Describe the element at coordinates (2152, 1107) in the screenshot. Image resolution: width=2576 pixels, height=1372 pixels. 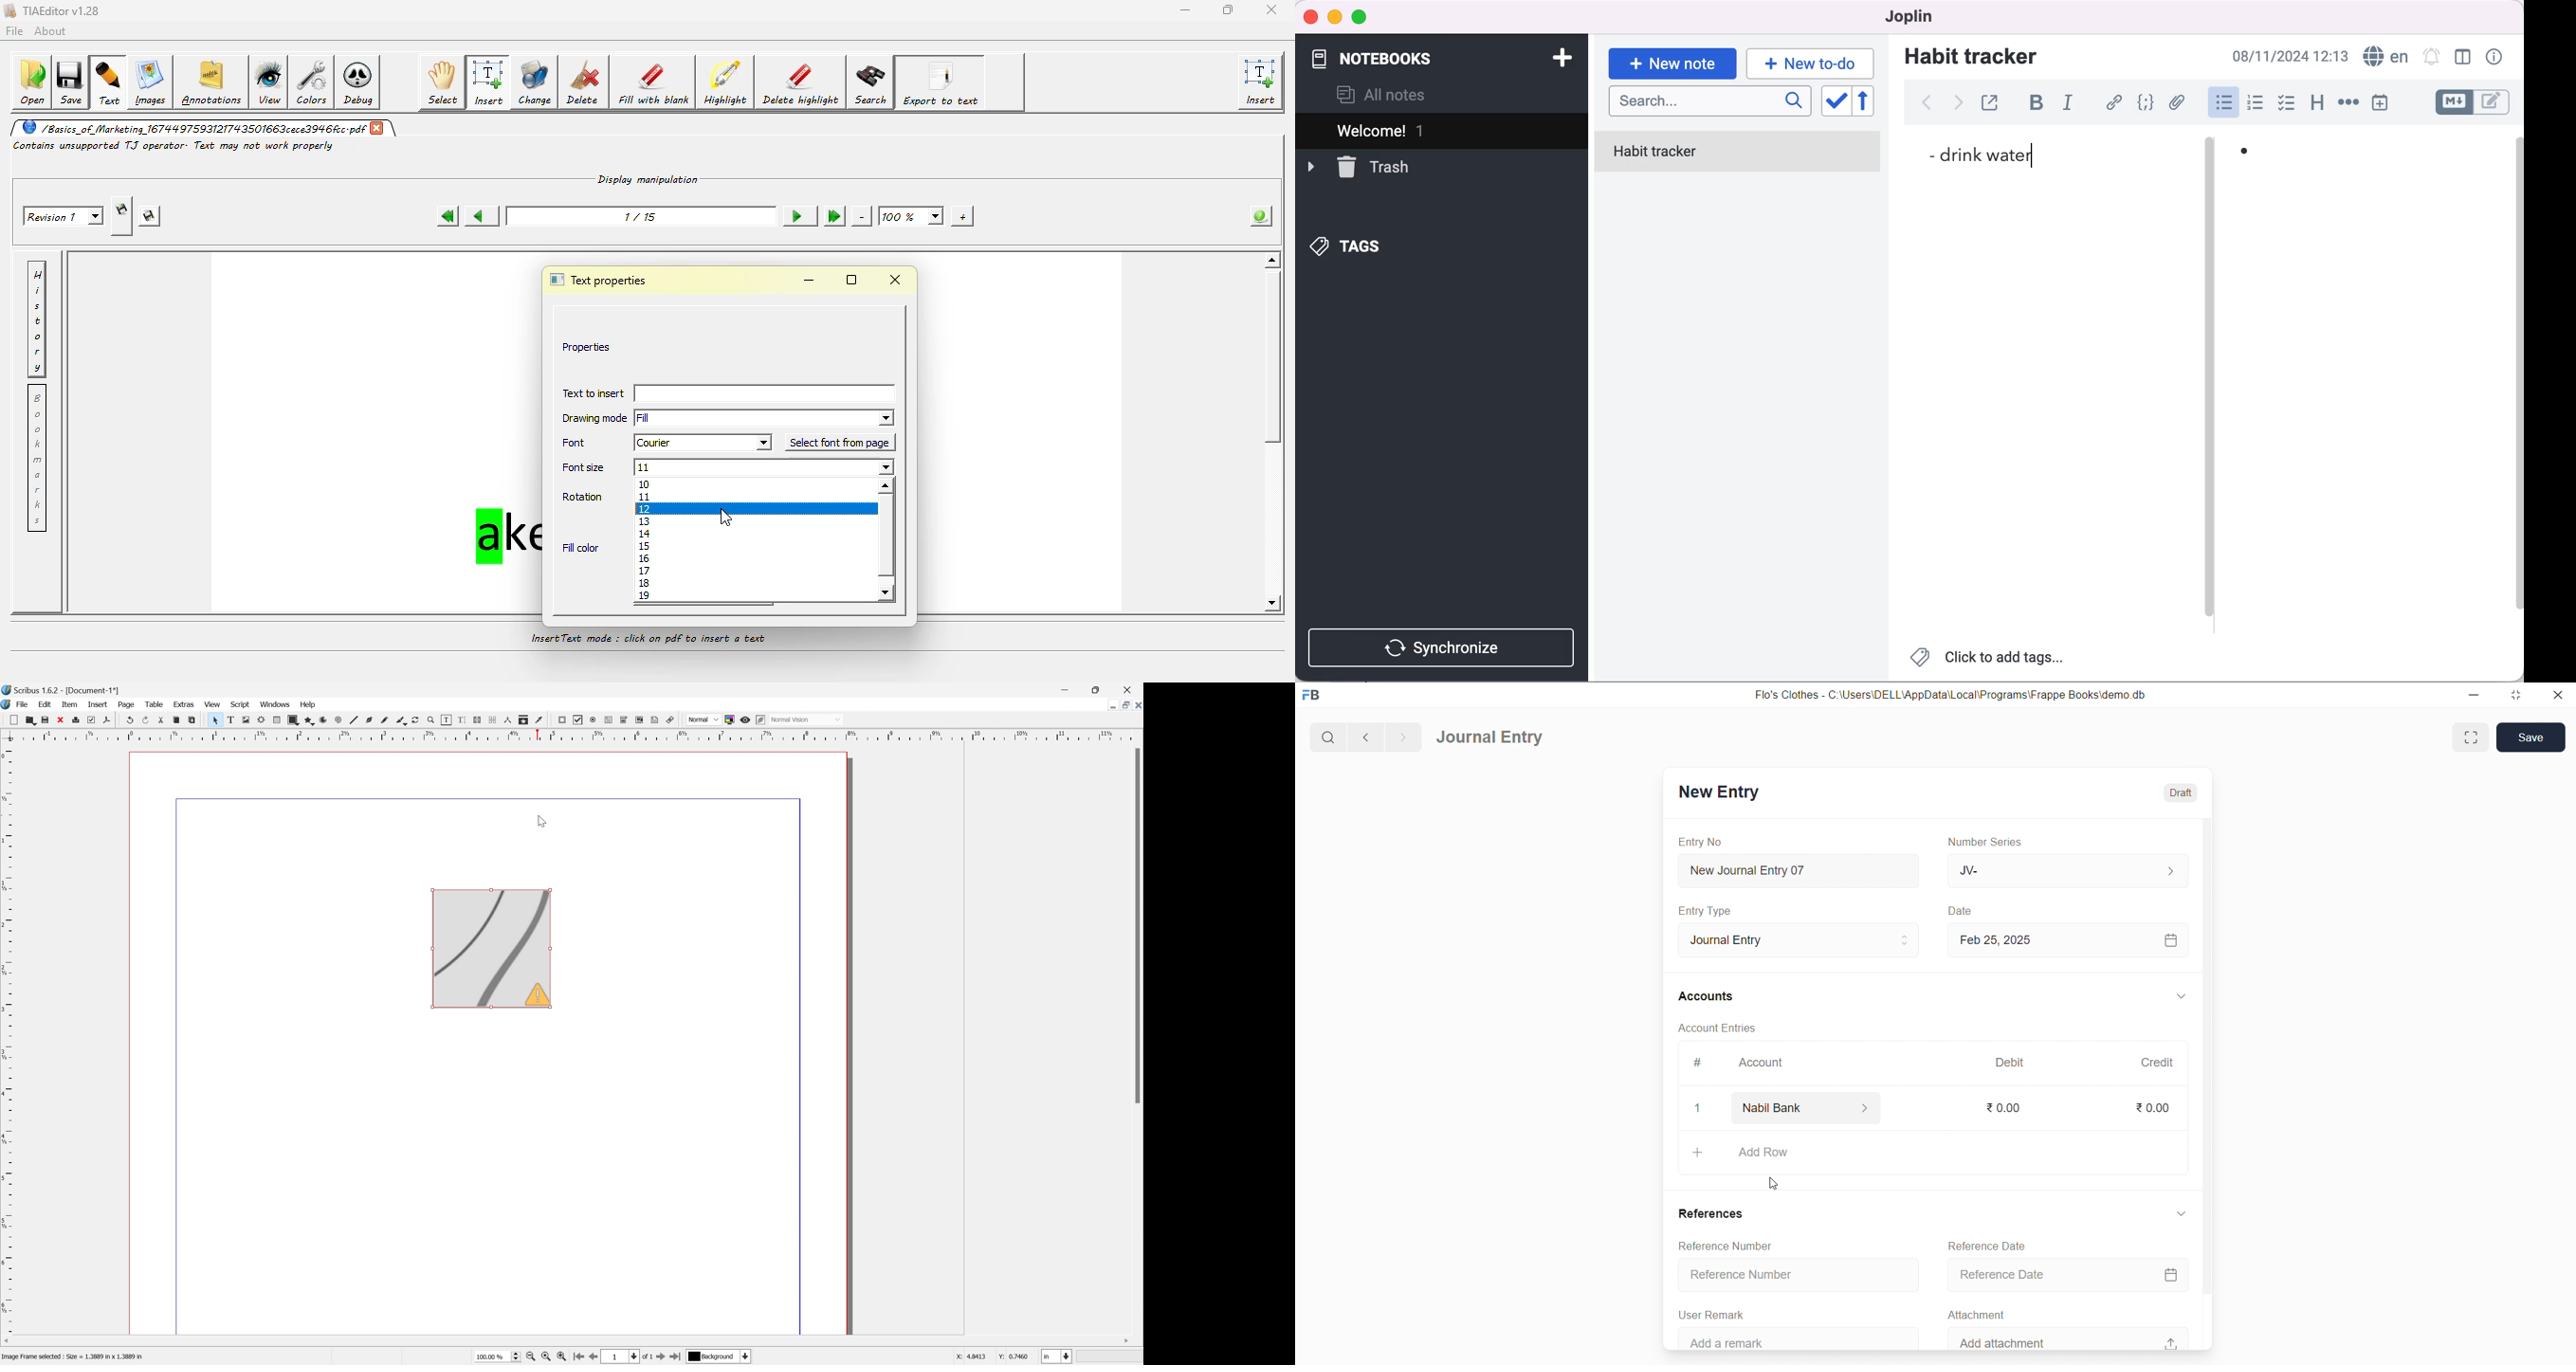
I see `₹ 0.00` at that location.